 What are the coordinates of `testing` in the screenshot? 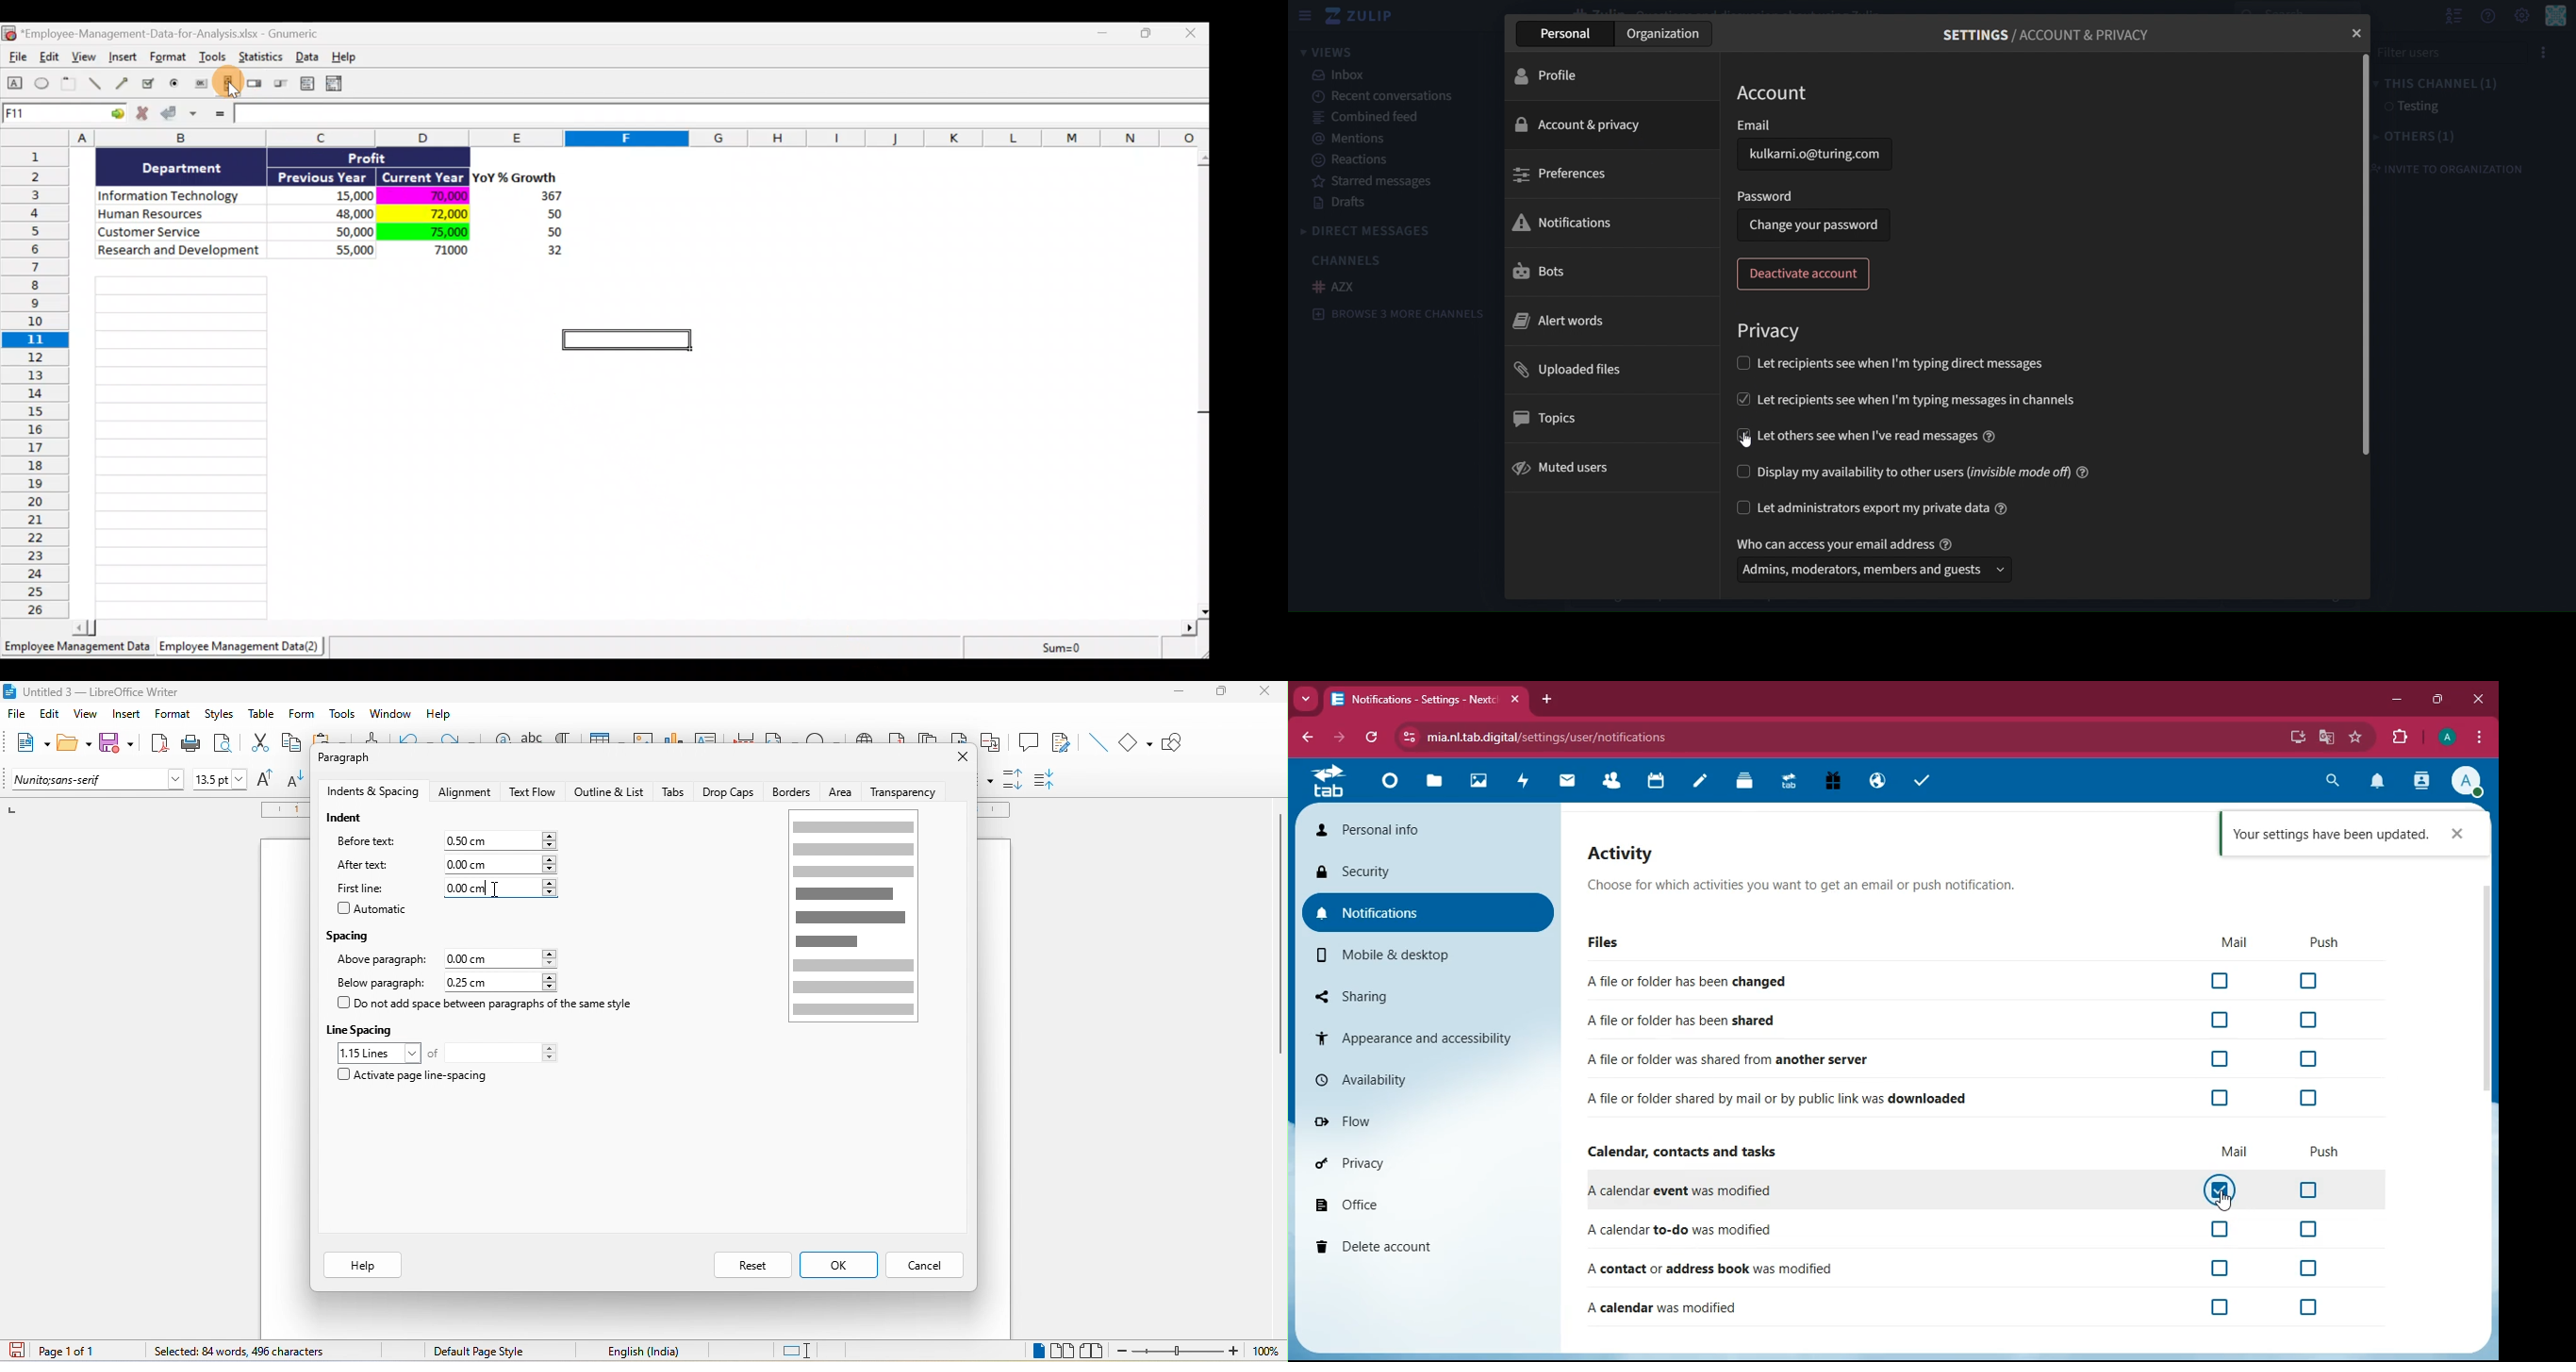 It's located at (2410, 107).